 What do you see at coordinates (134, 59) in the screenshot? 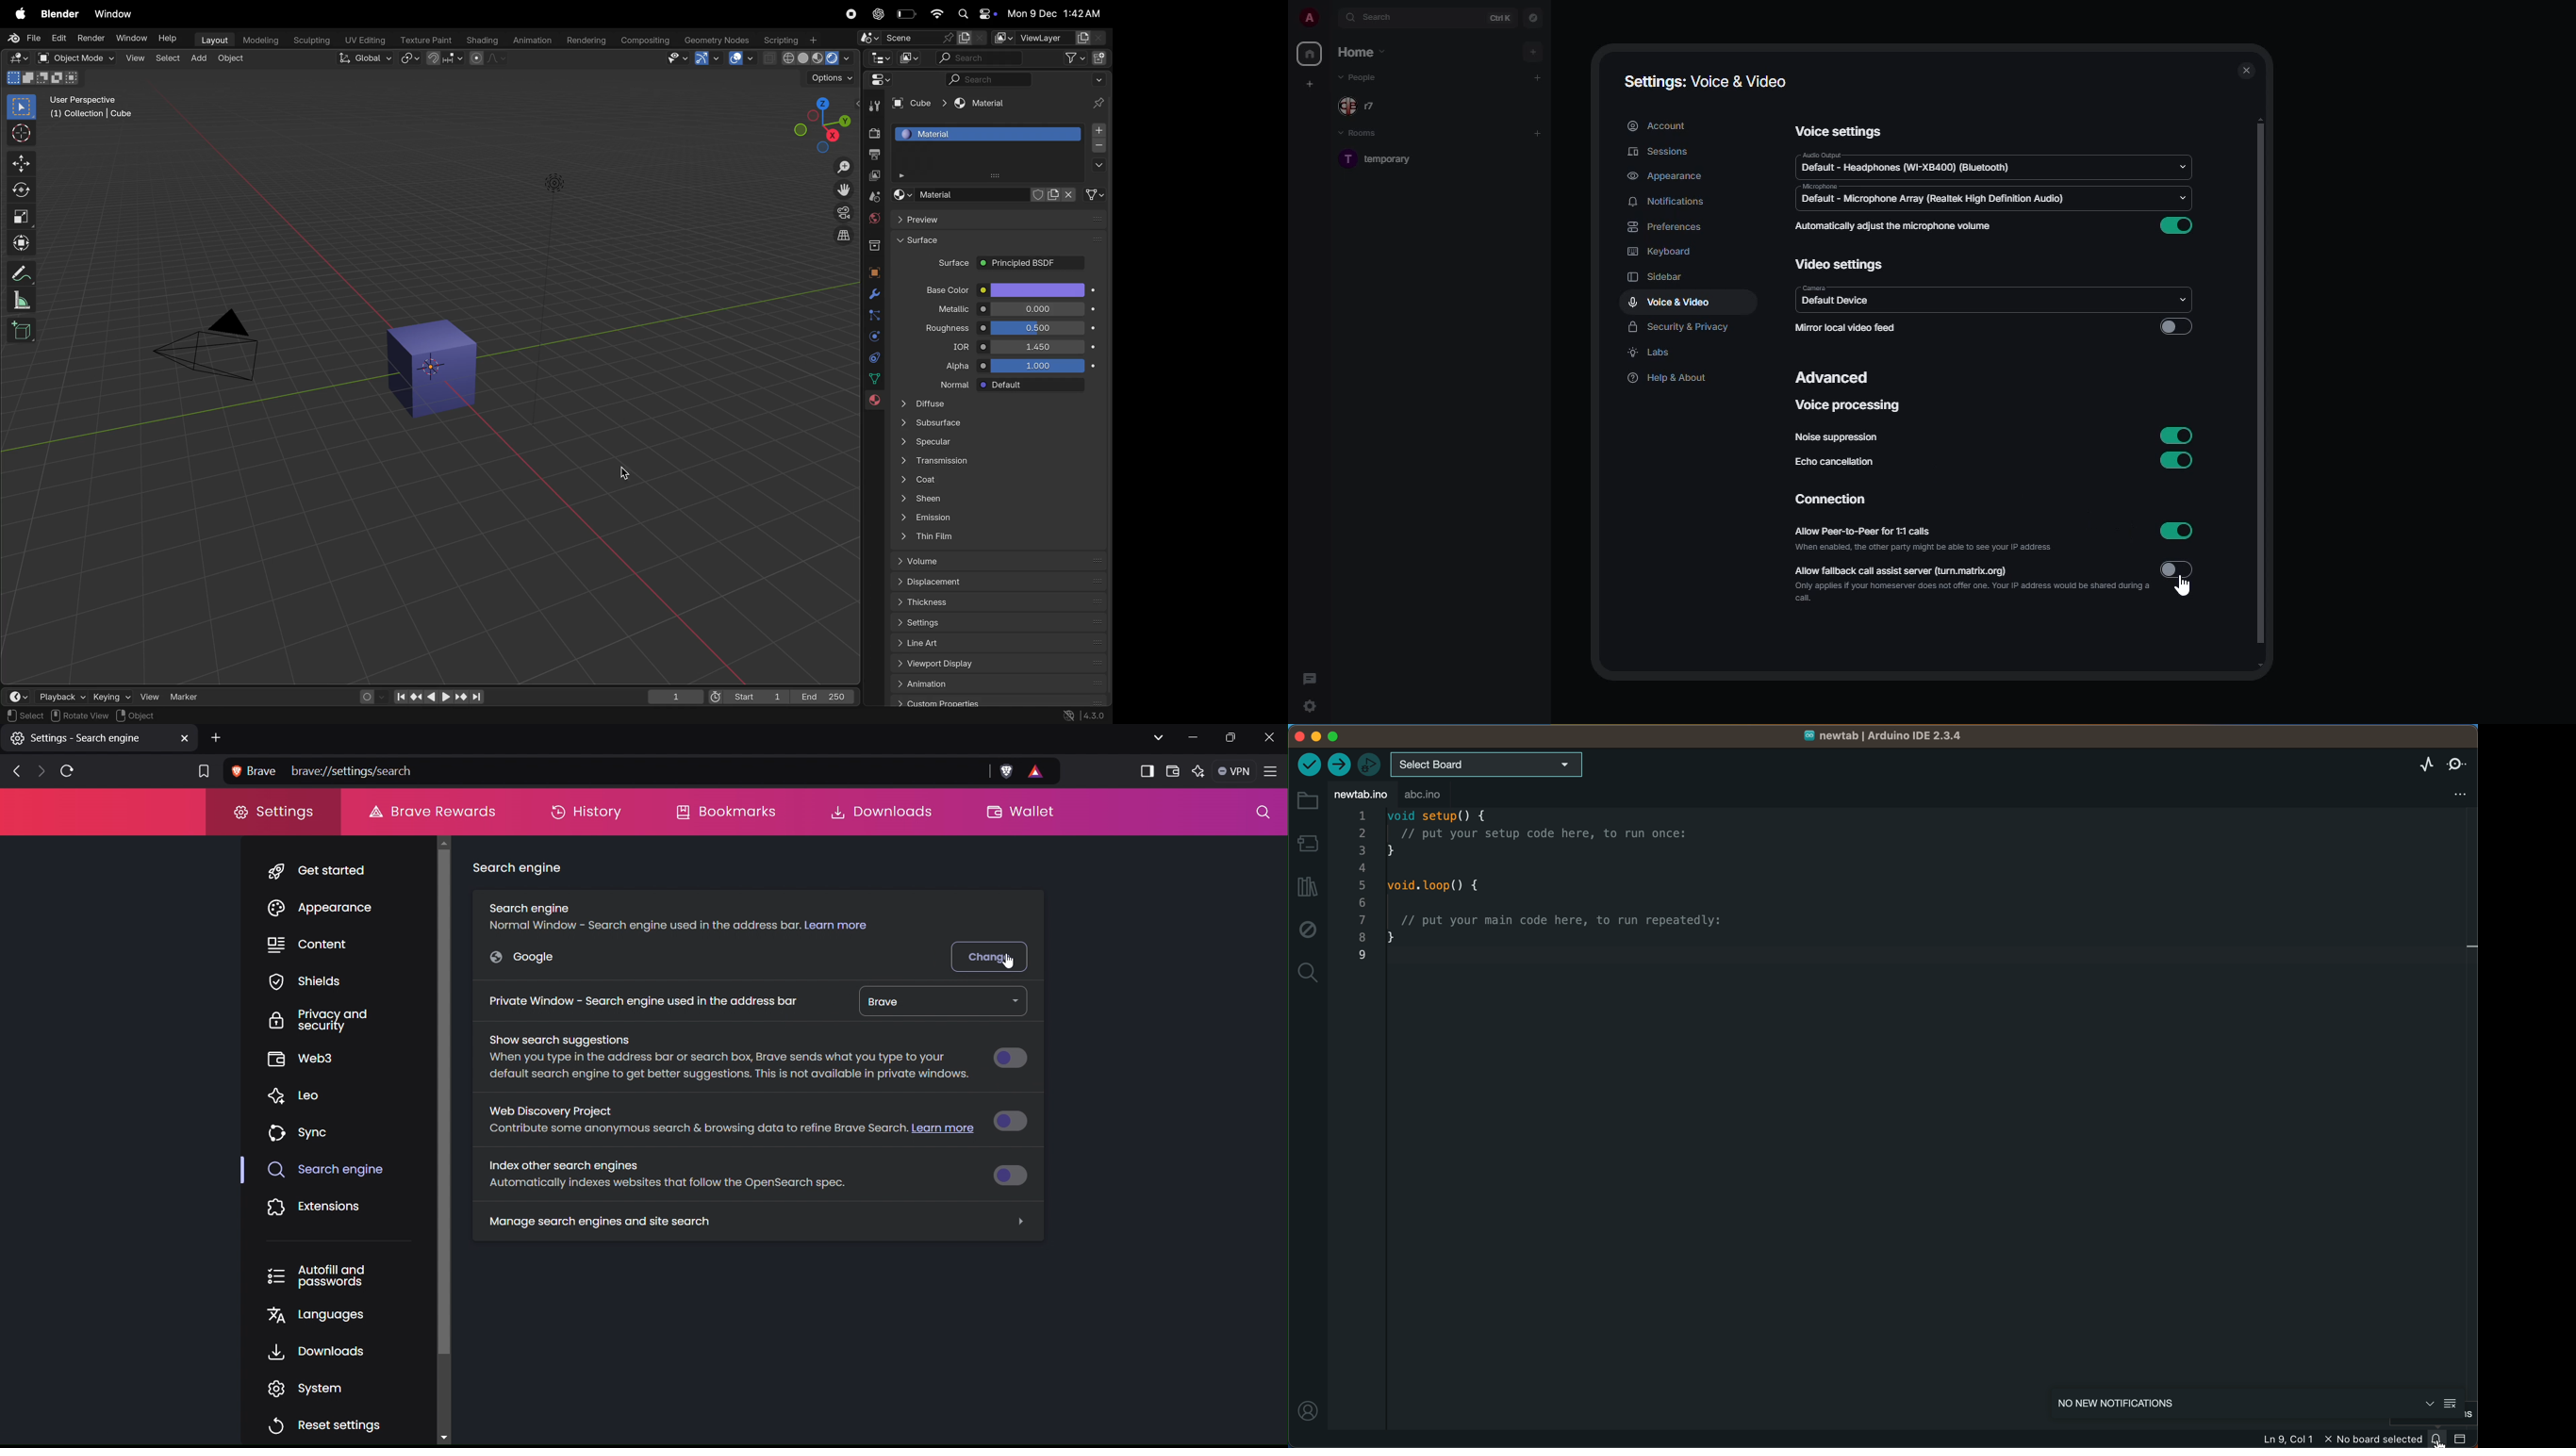
I see `view` at bounding box center [134, 59].